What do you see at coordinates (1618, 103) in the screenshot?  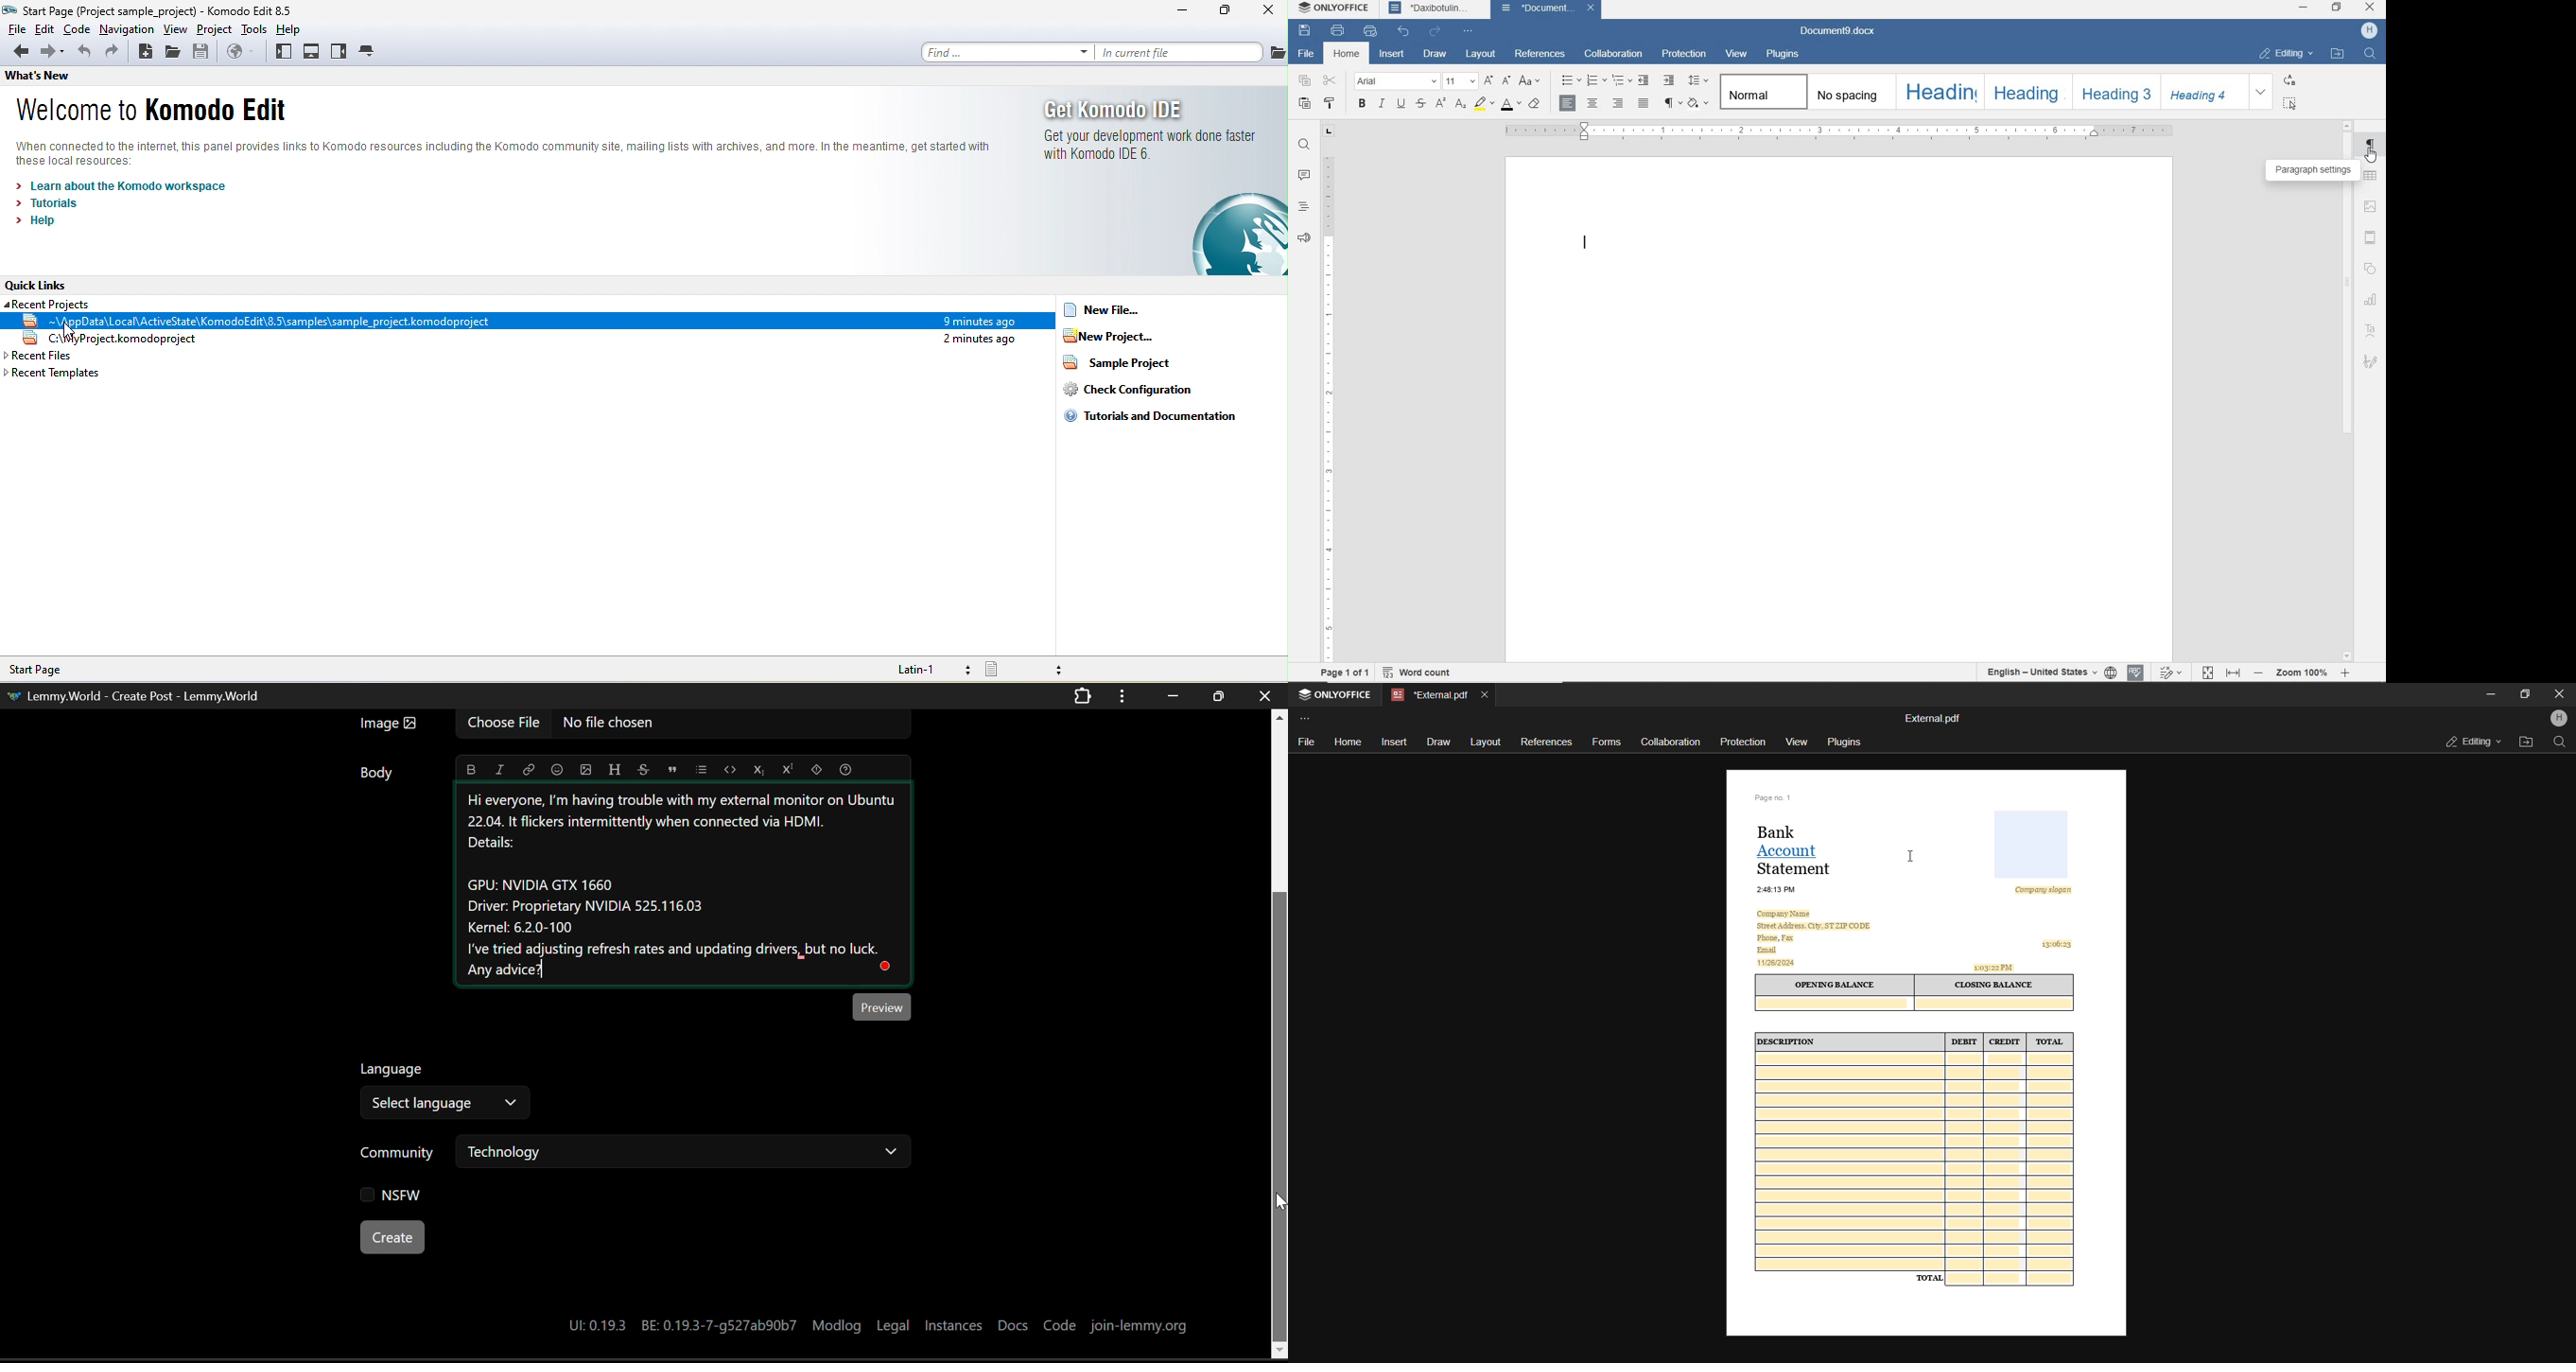 I see `align left` at bounding box center [1618, 103].